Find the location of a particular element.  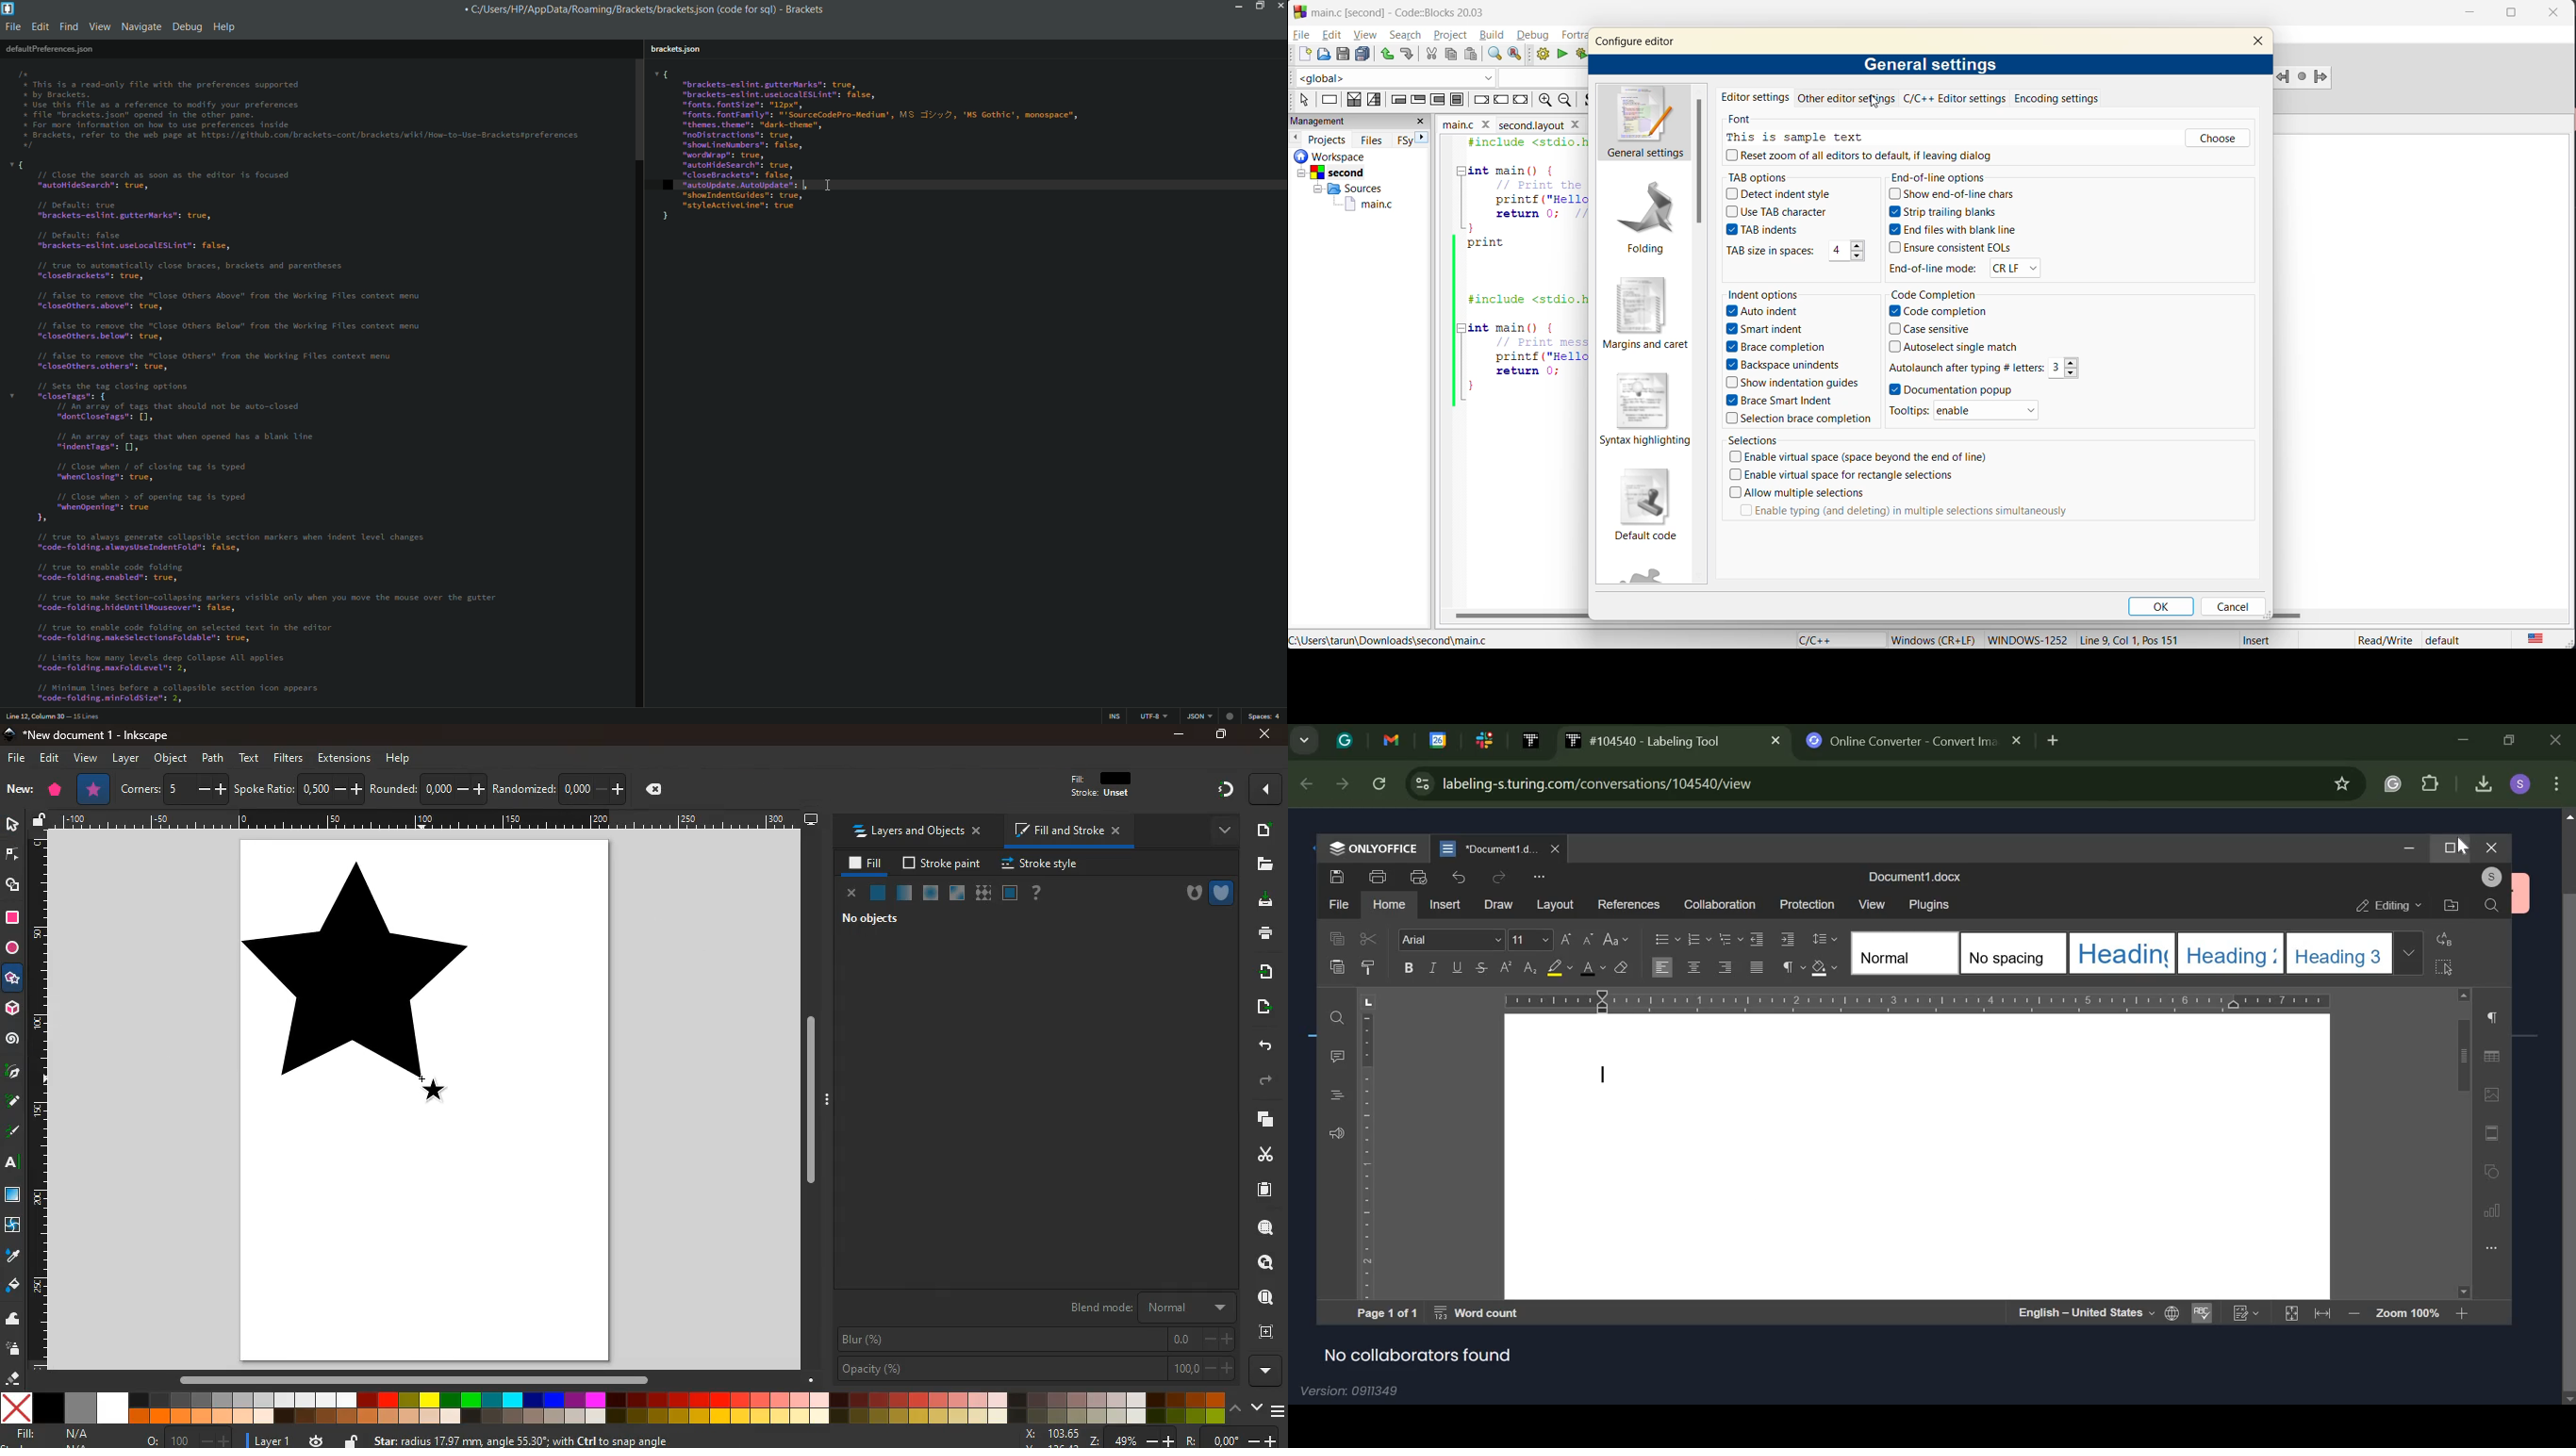

view is located at coordinates (88, 758).